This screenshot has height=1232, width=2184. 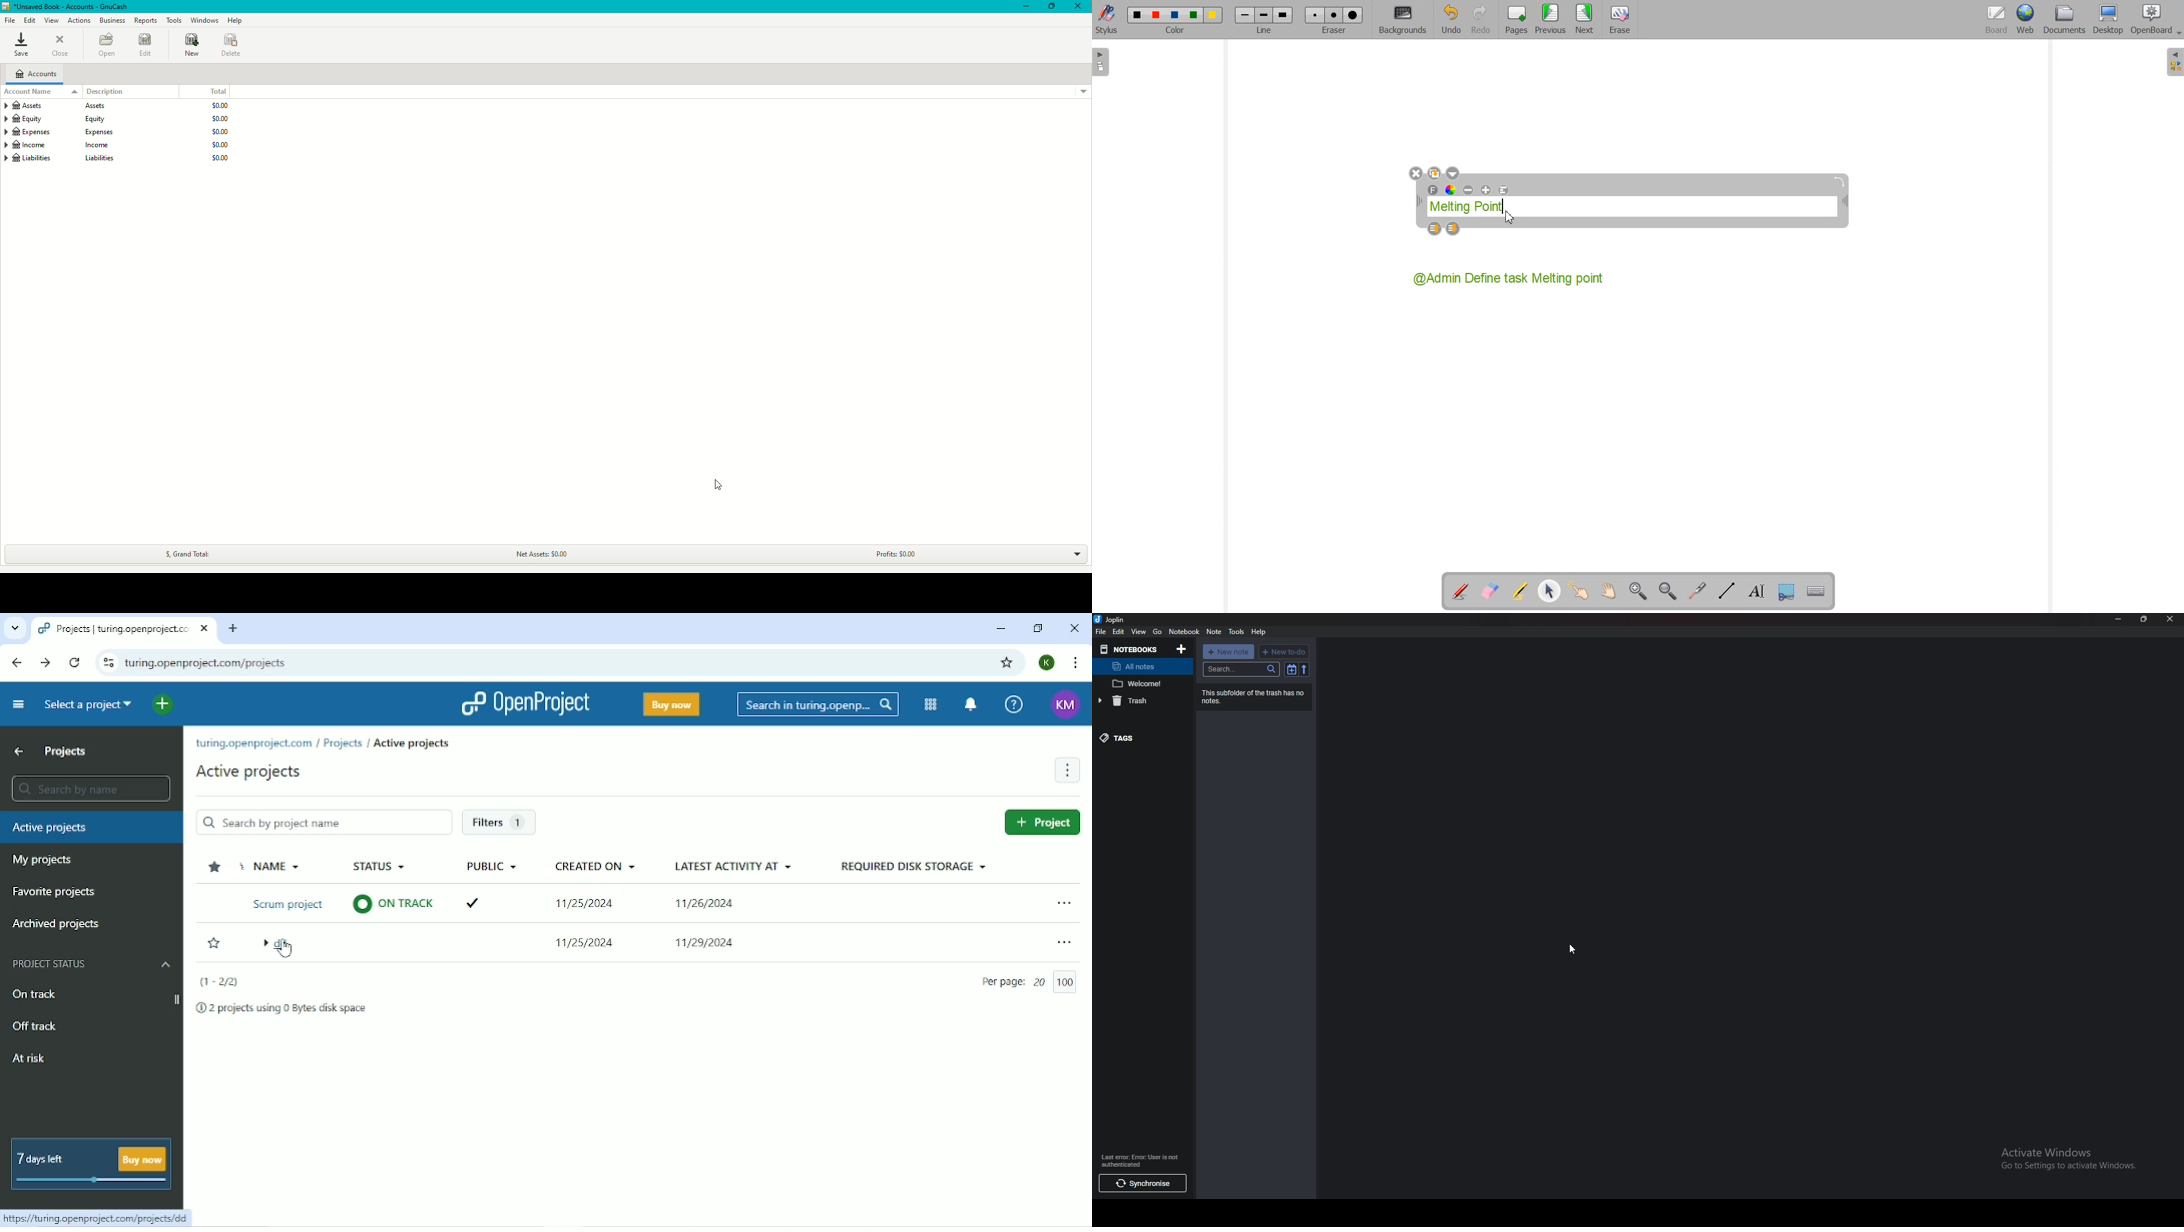 I want to click on search, so click(x=1241, y=669).